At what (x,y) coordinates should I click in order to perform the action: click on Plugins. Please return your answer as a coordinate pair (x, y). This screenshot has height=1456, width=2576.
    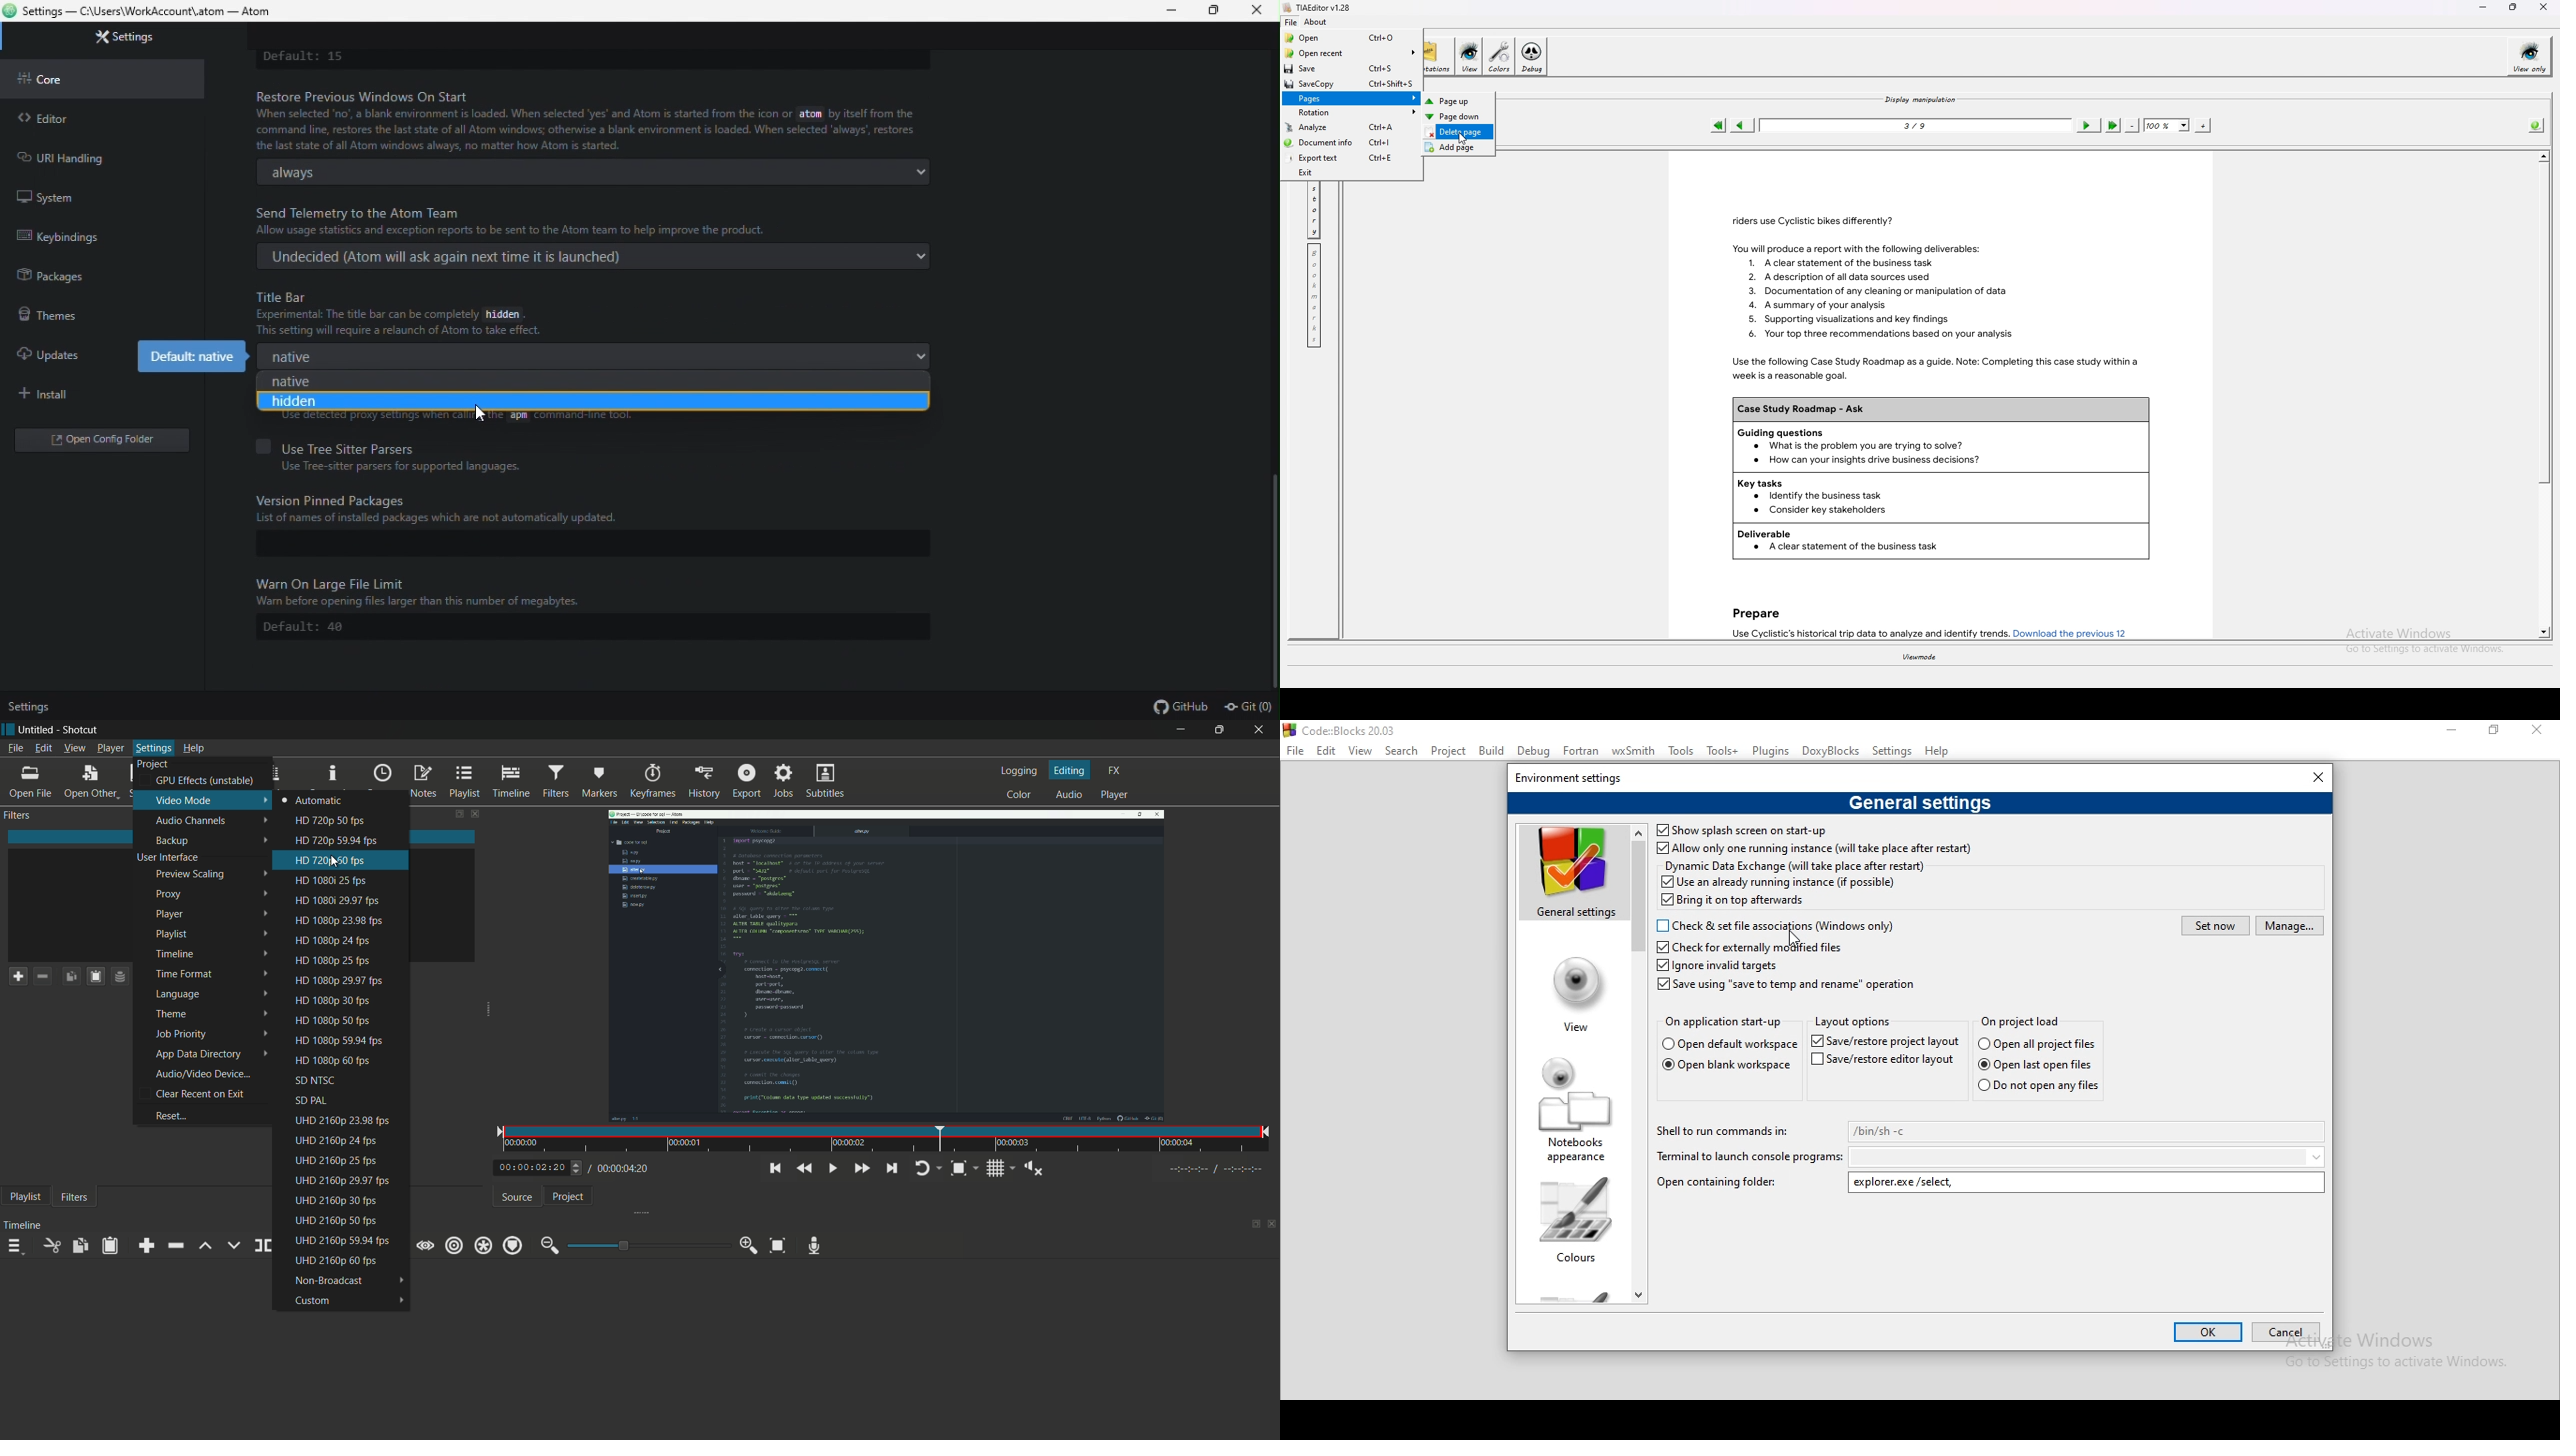
    Looking at the image, I should click on (1771, 750).